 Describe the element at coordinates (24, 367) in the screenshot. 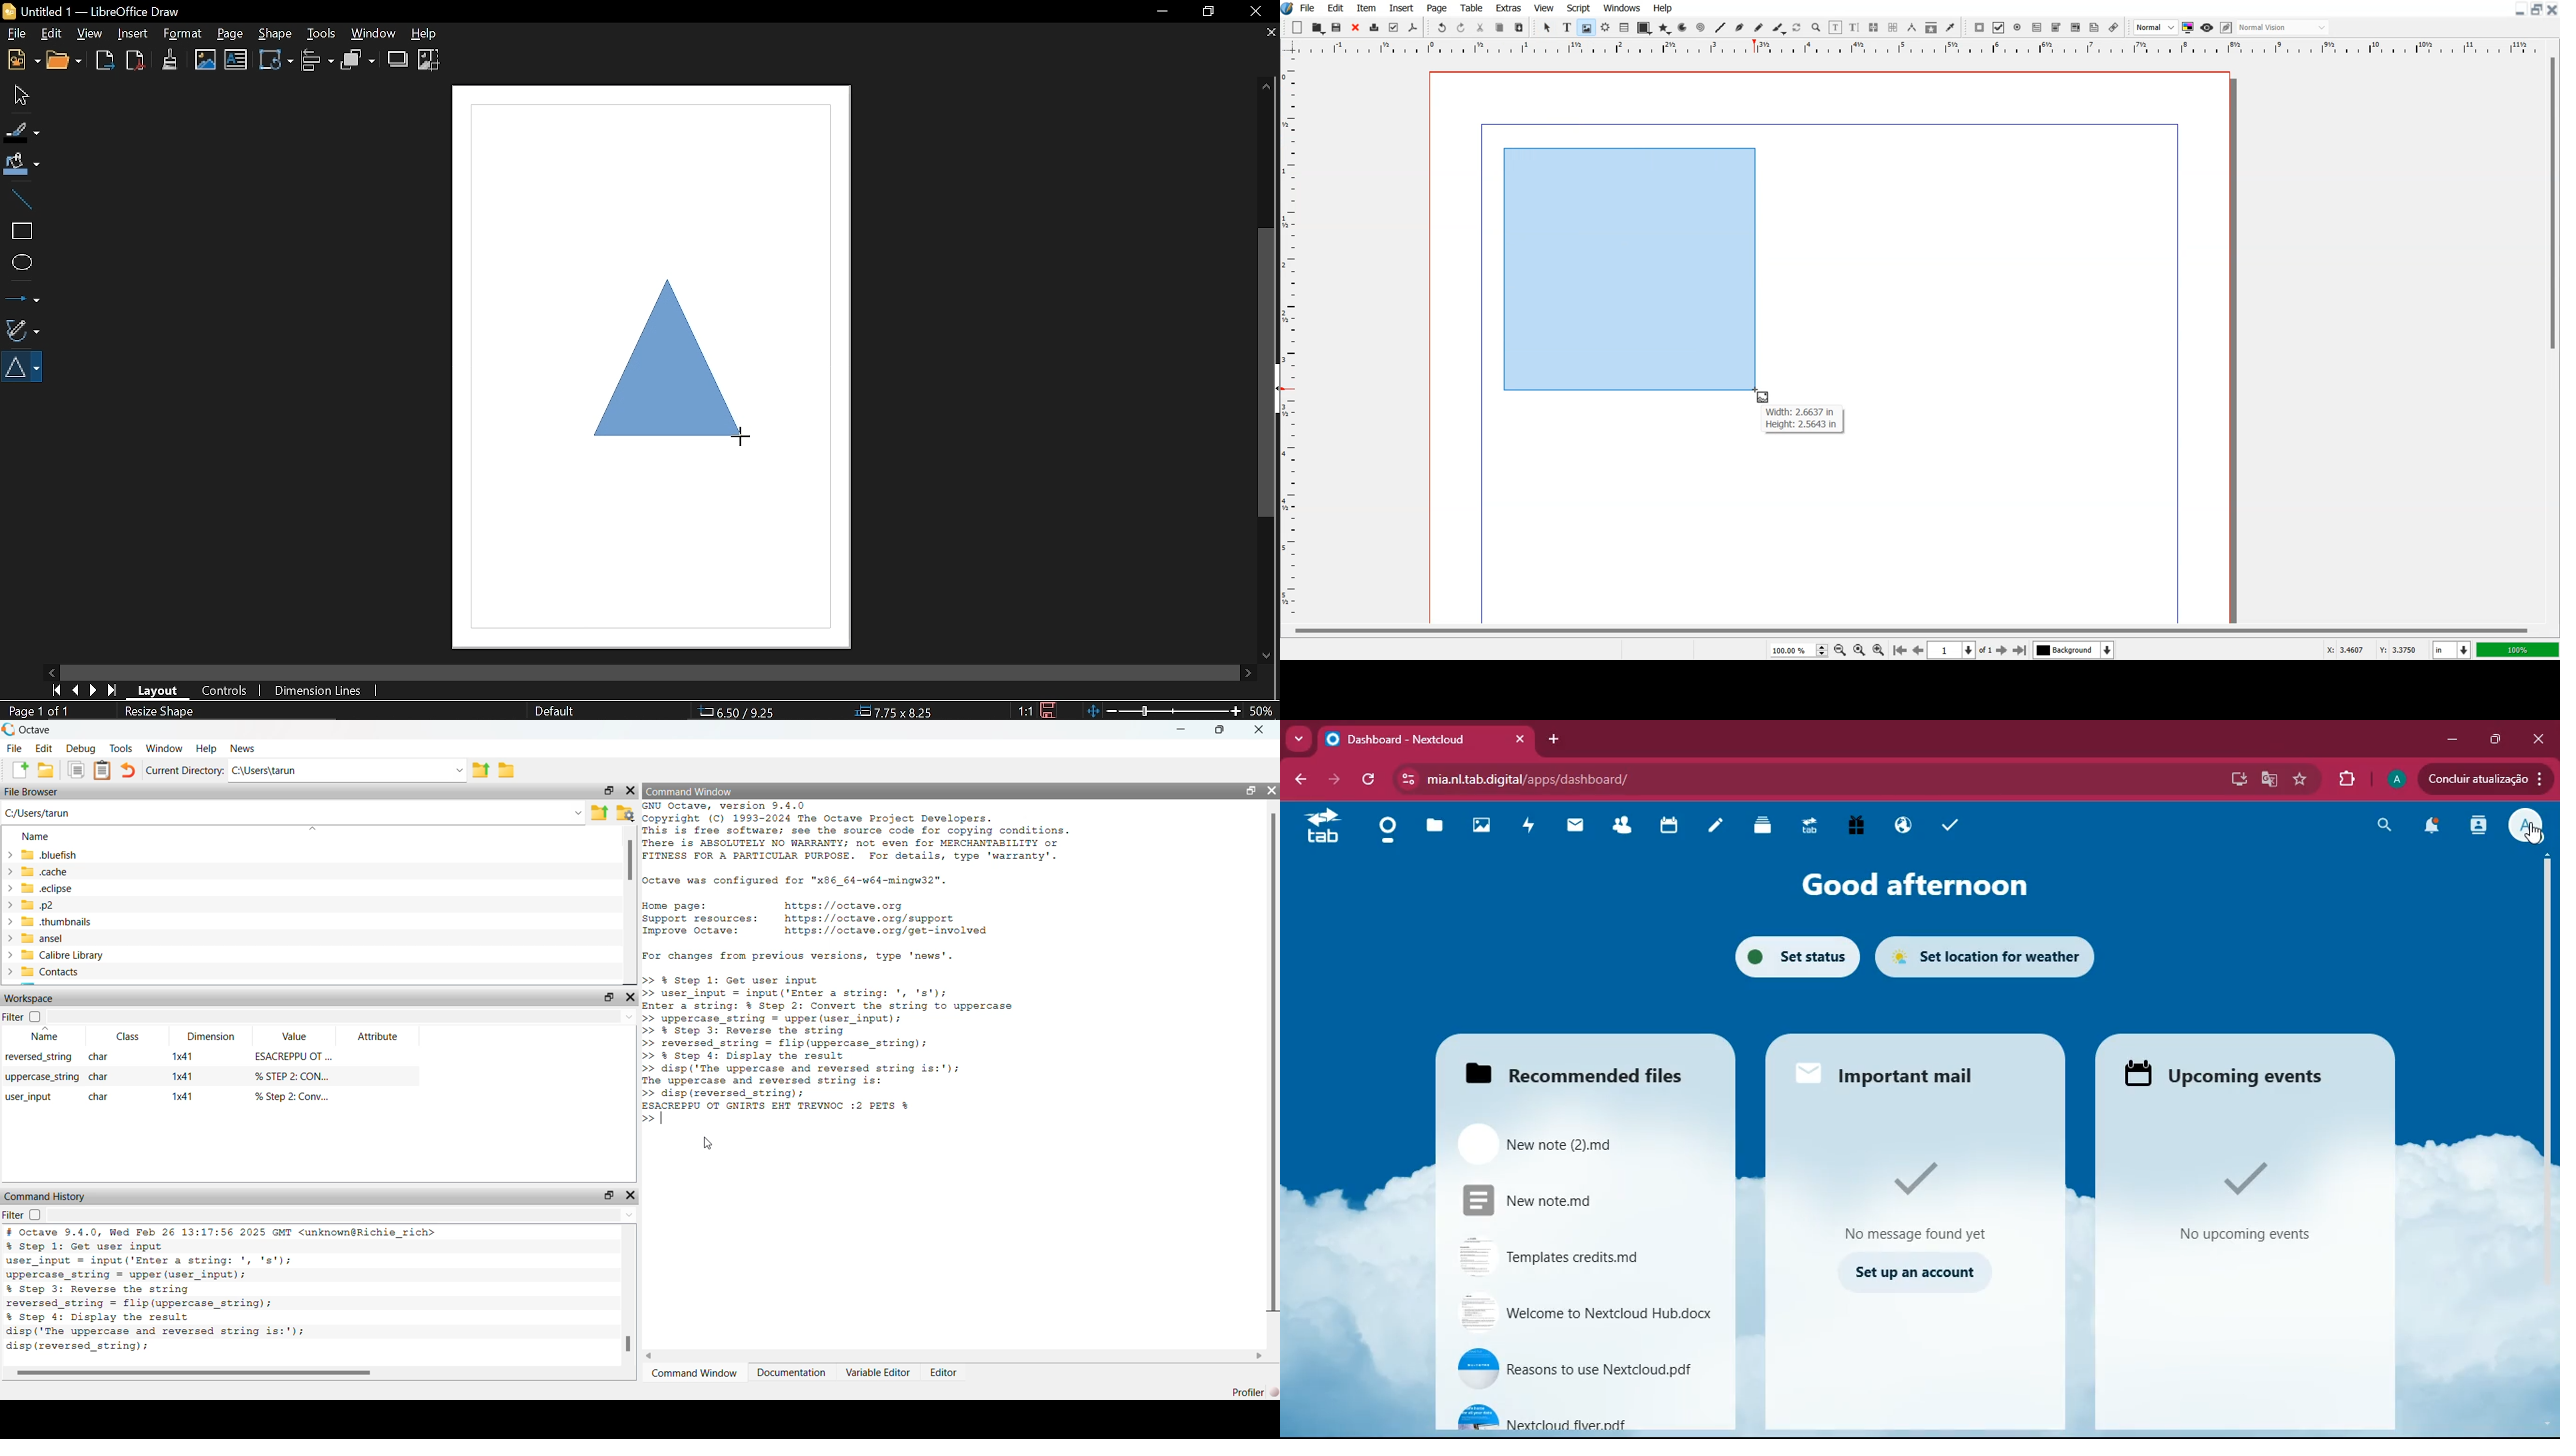

I see `Basic shapes` at that location.